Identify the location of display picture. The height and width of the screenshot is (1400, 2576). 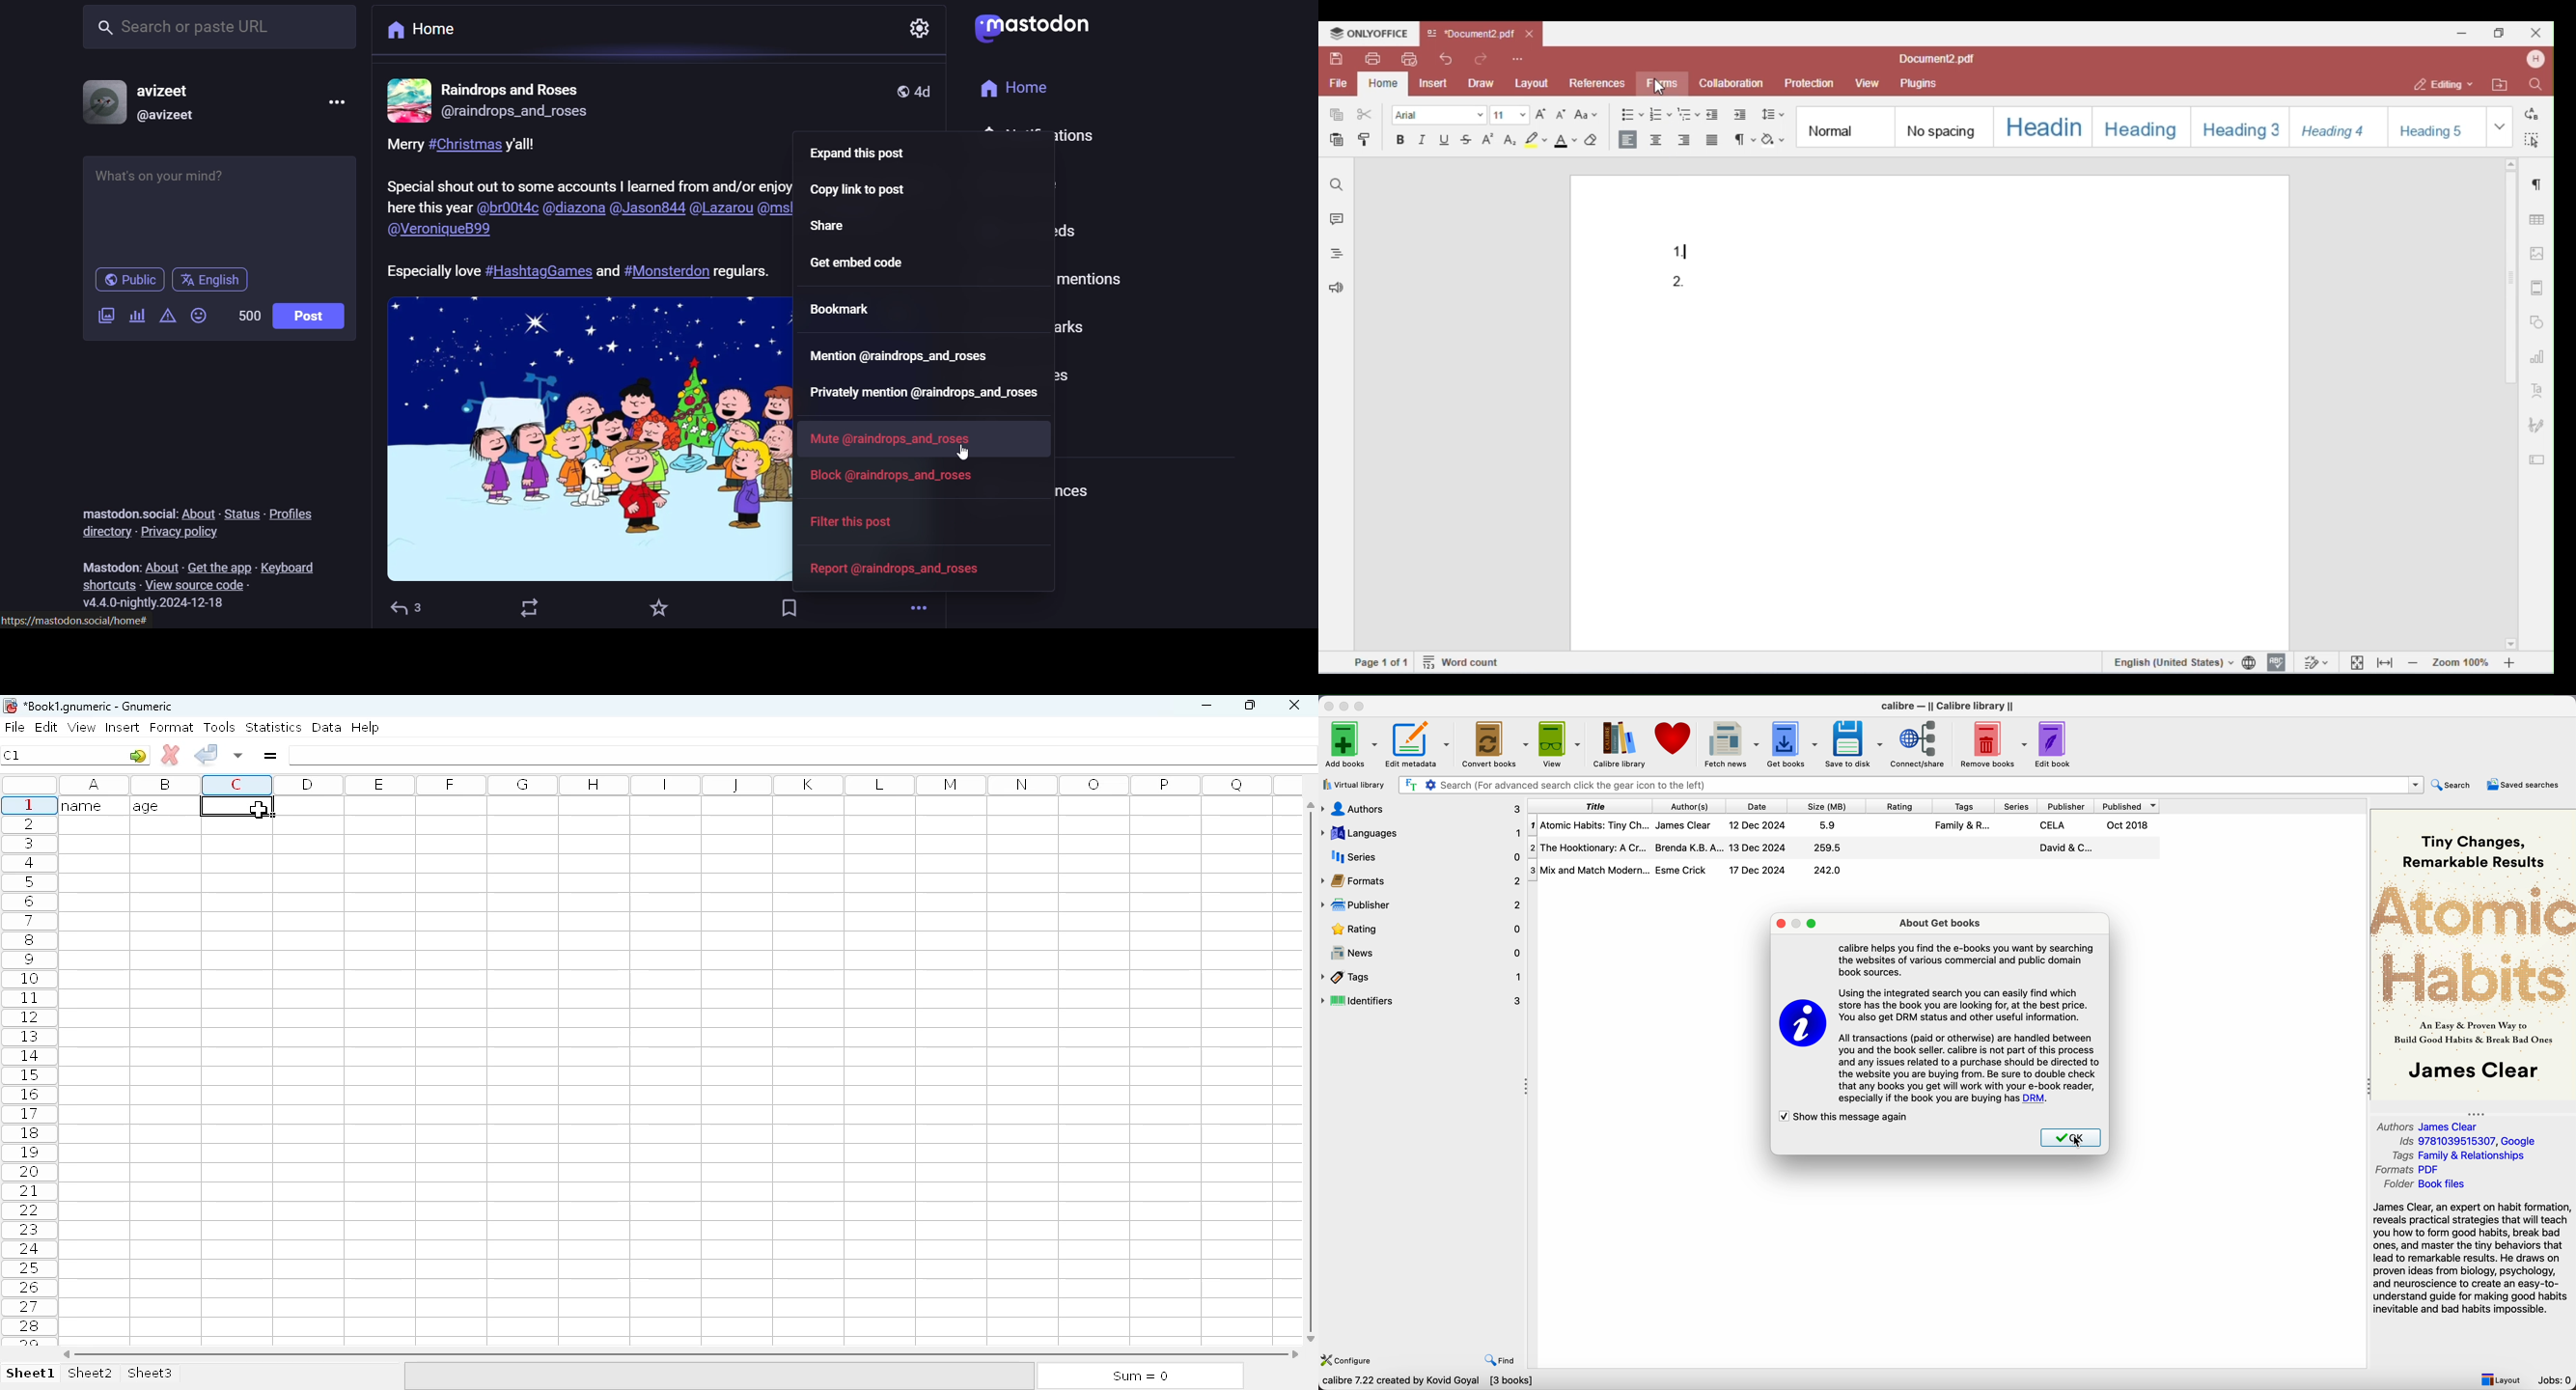
(99, 100).